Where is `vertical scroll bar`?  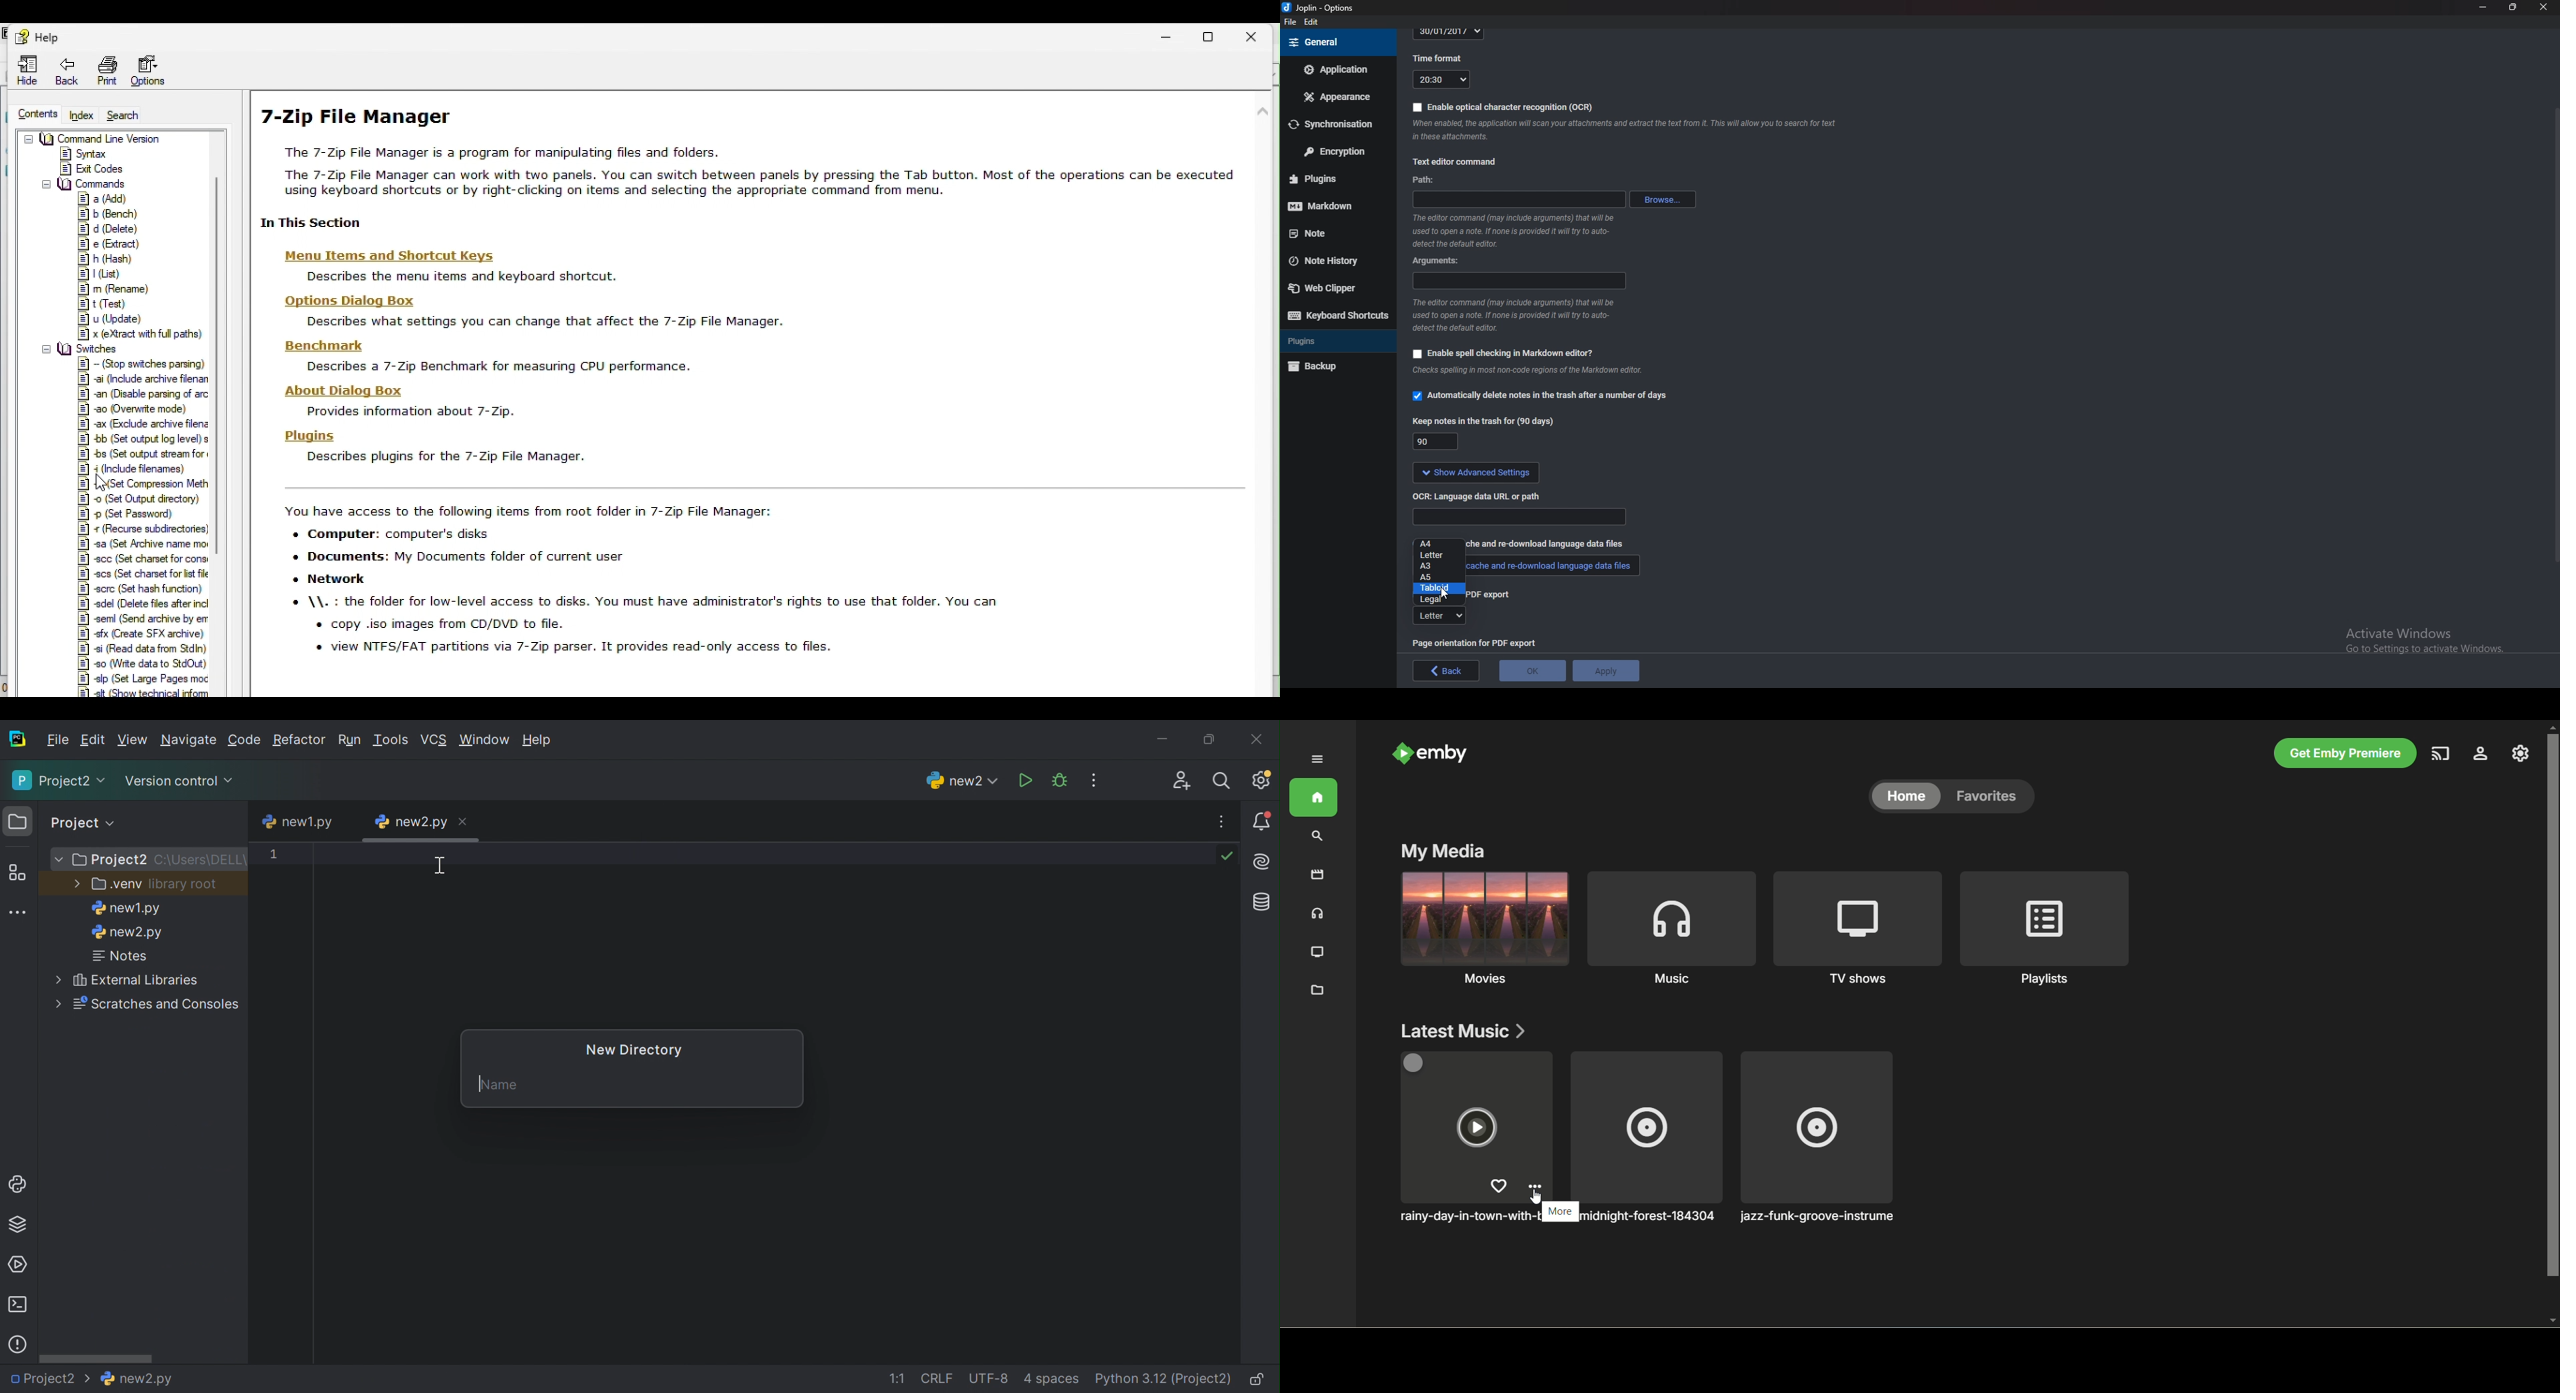
vertical scroll bar is located at coordinates (2552, 1025).